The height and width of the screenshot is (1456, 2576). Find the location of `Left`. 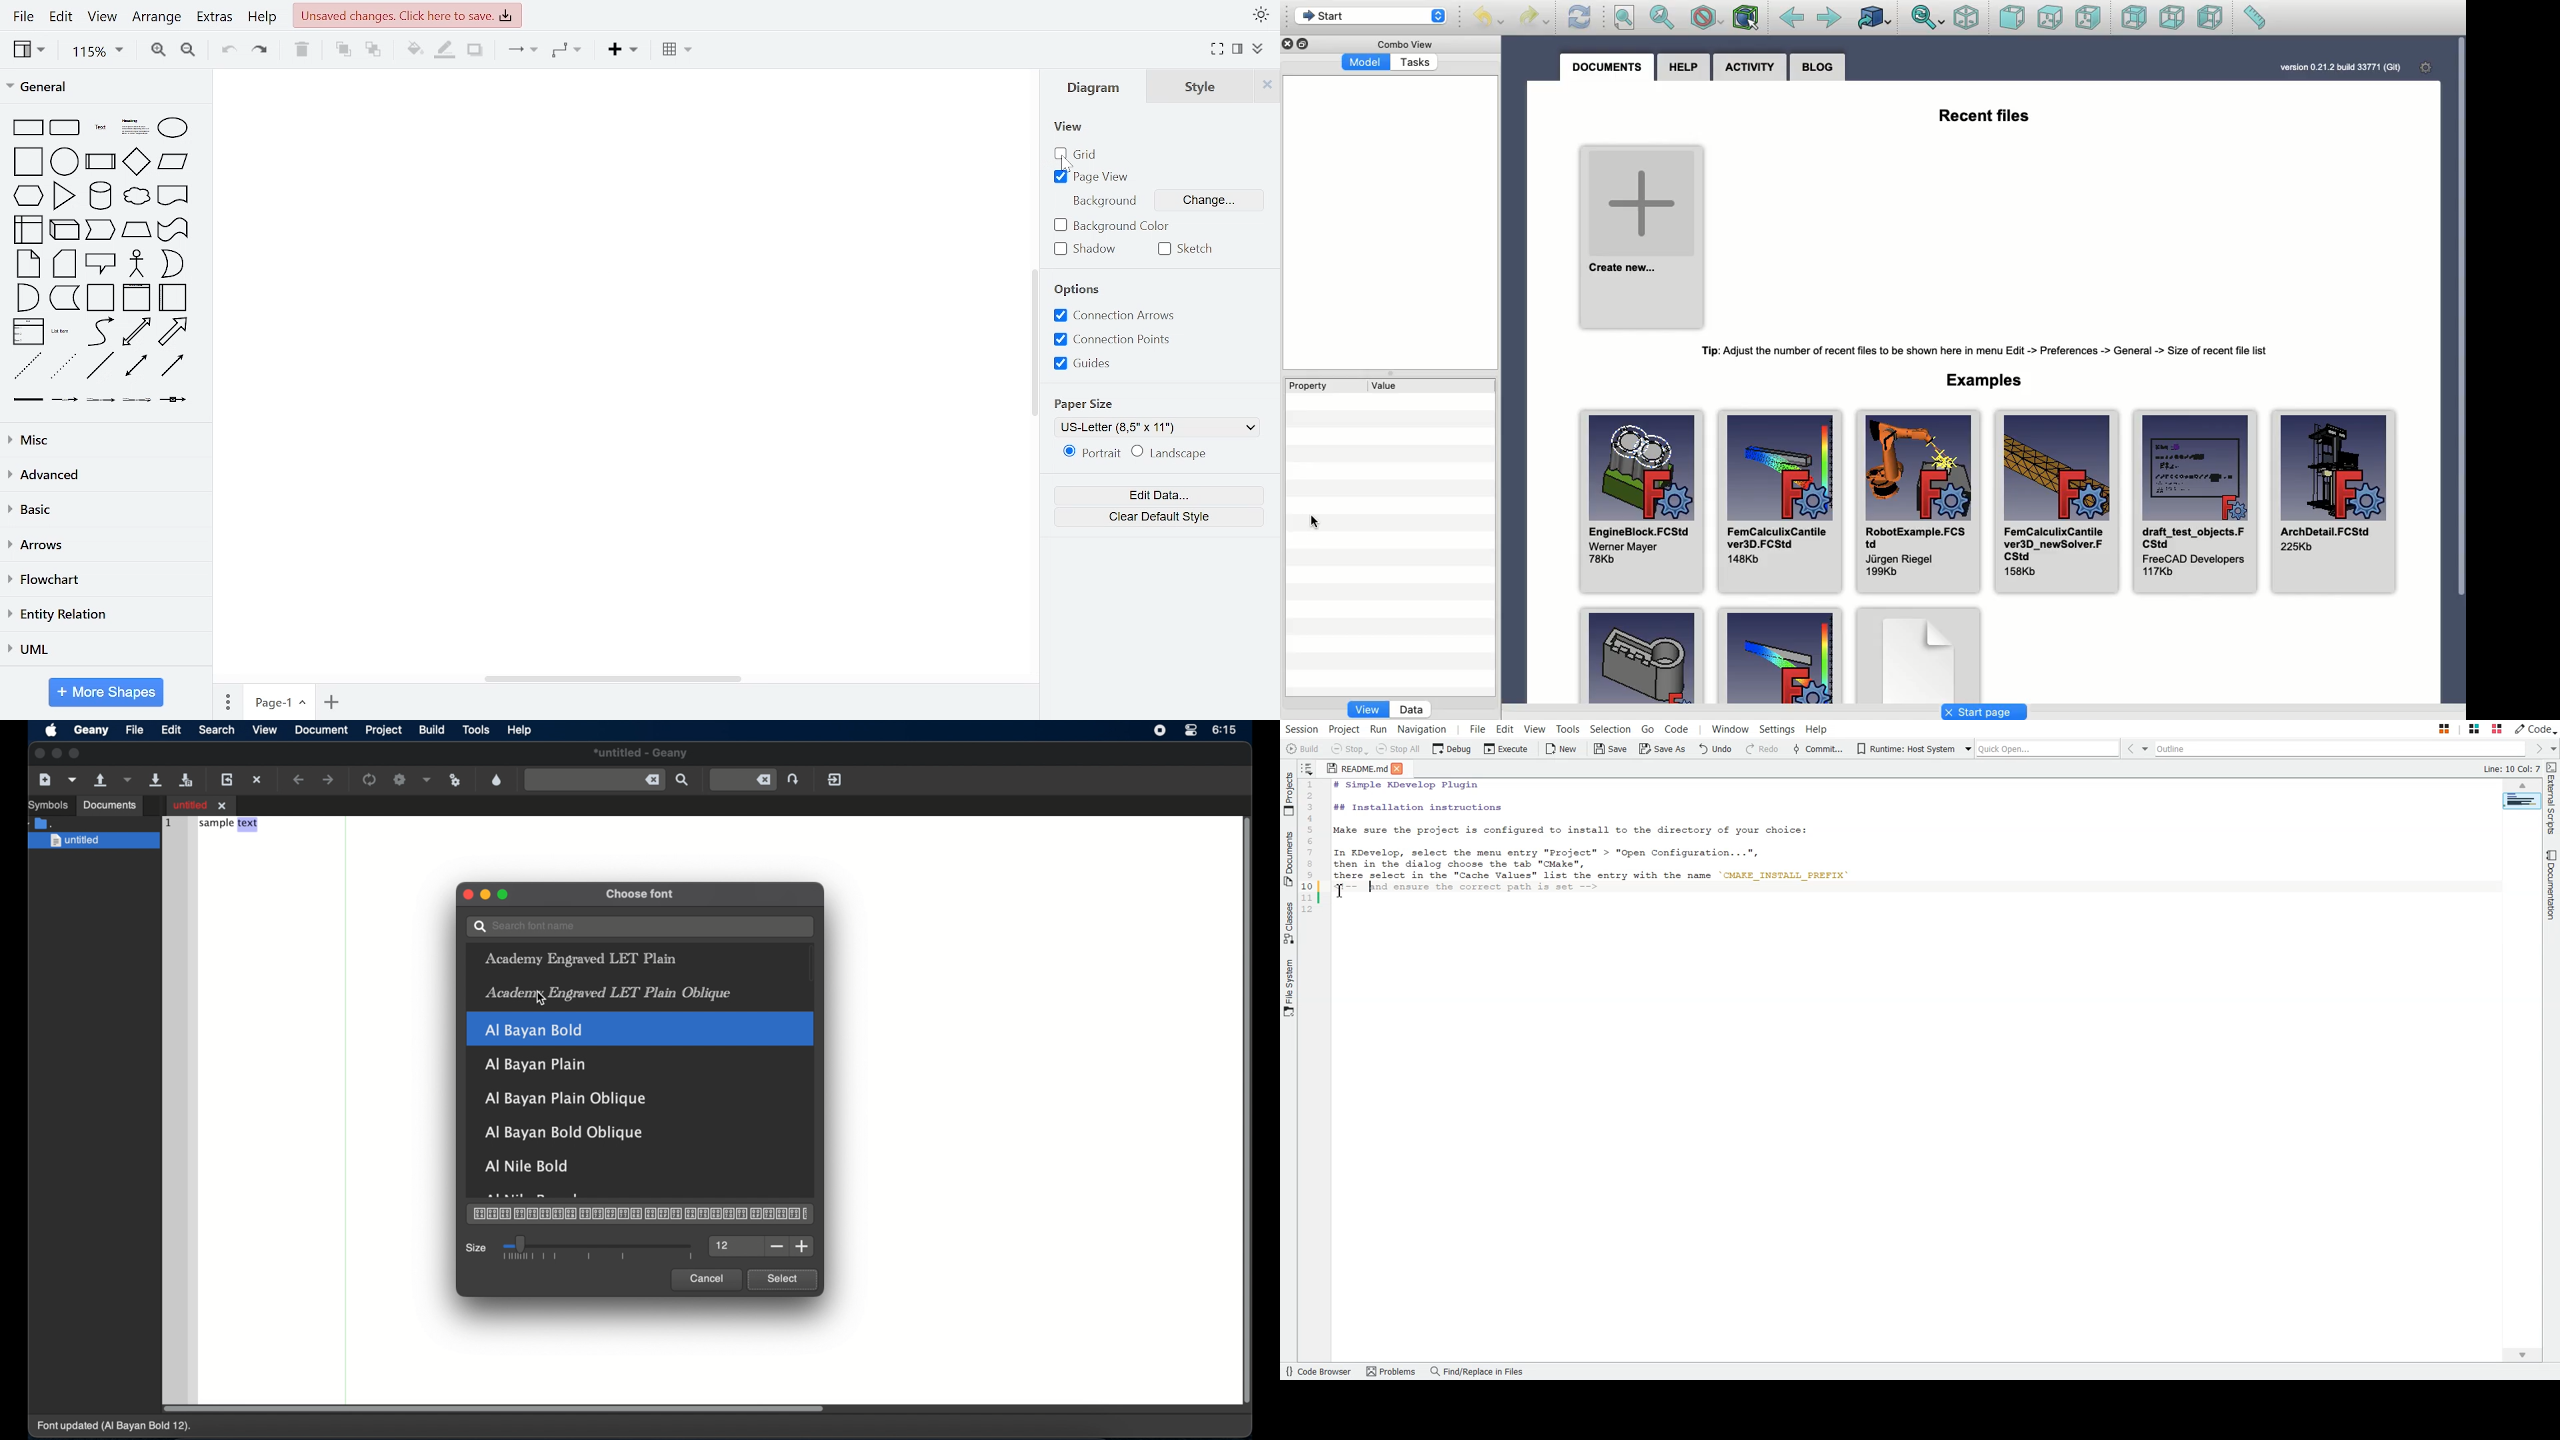

Left is located at coordinates (2212, 20).